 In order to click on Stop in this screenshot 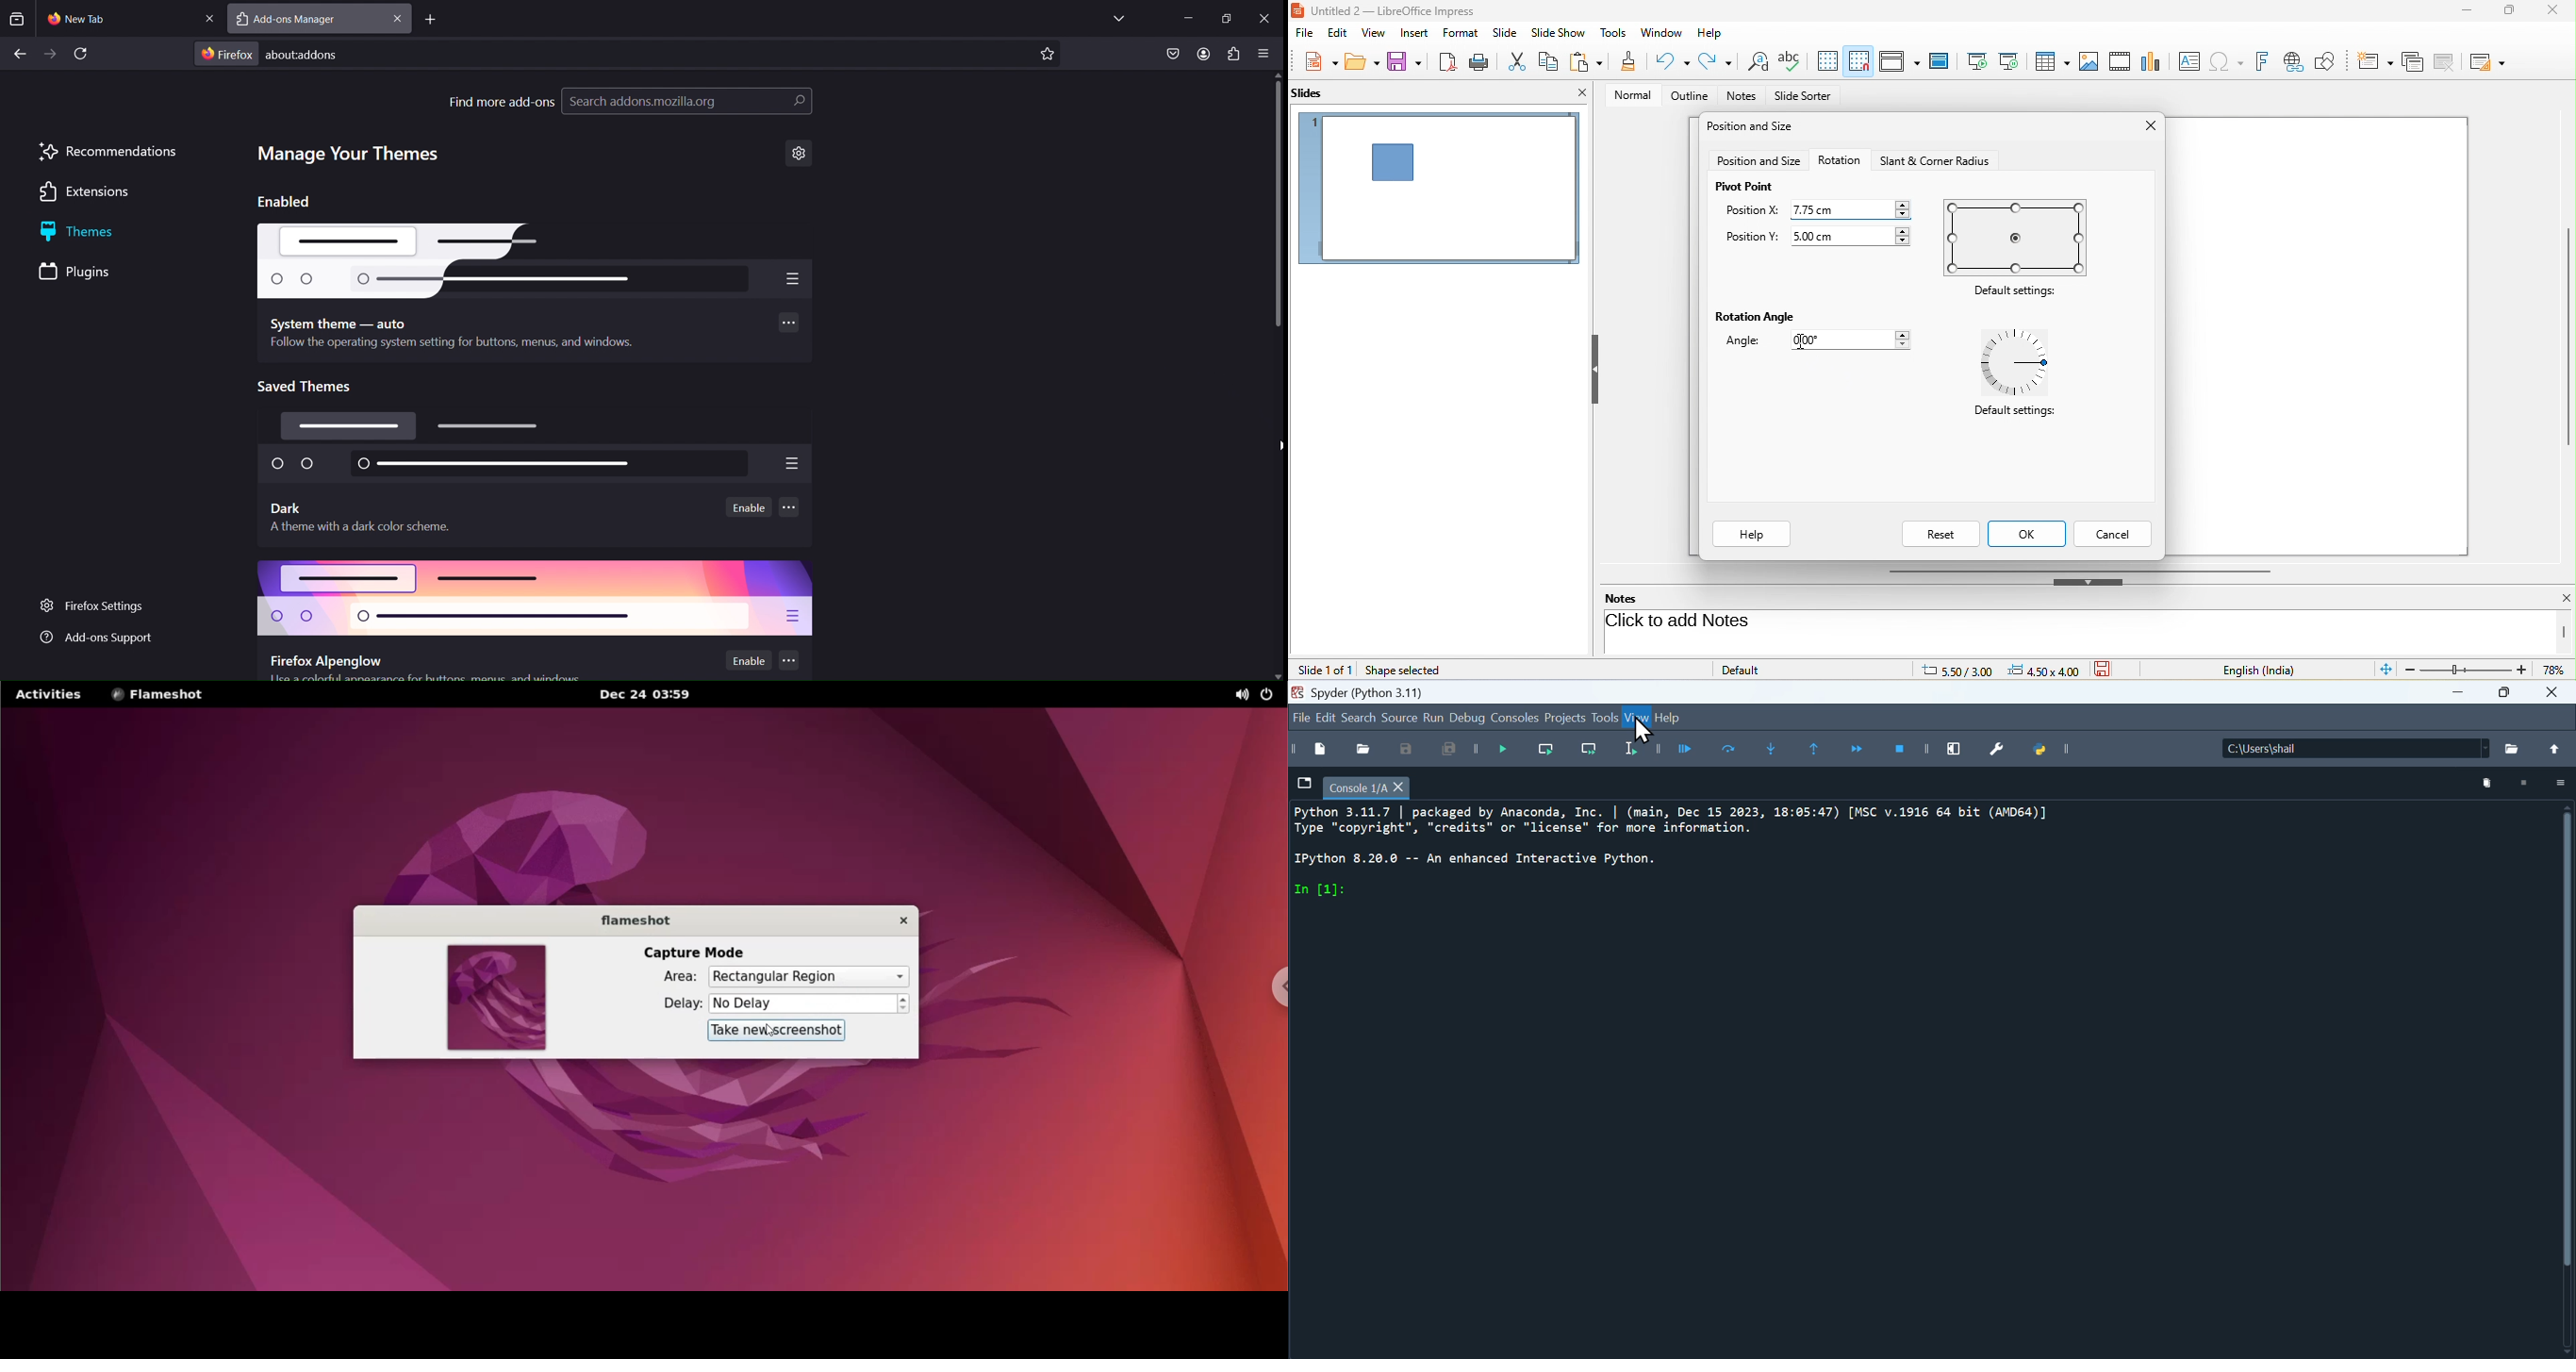, I will do `click(2526, 784)`.